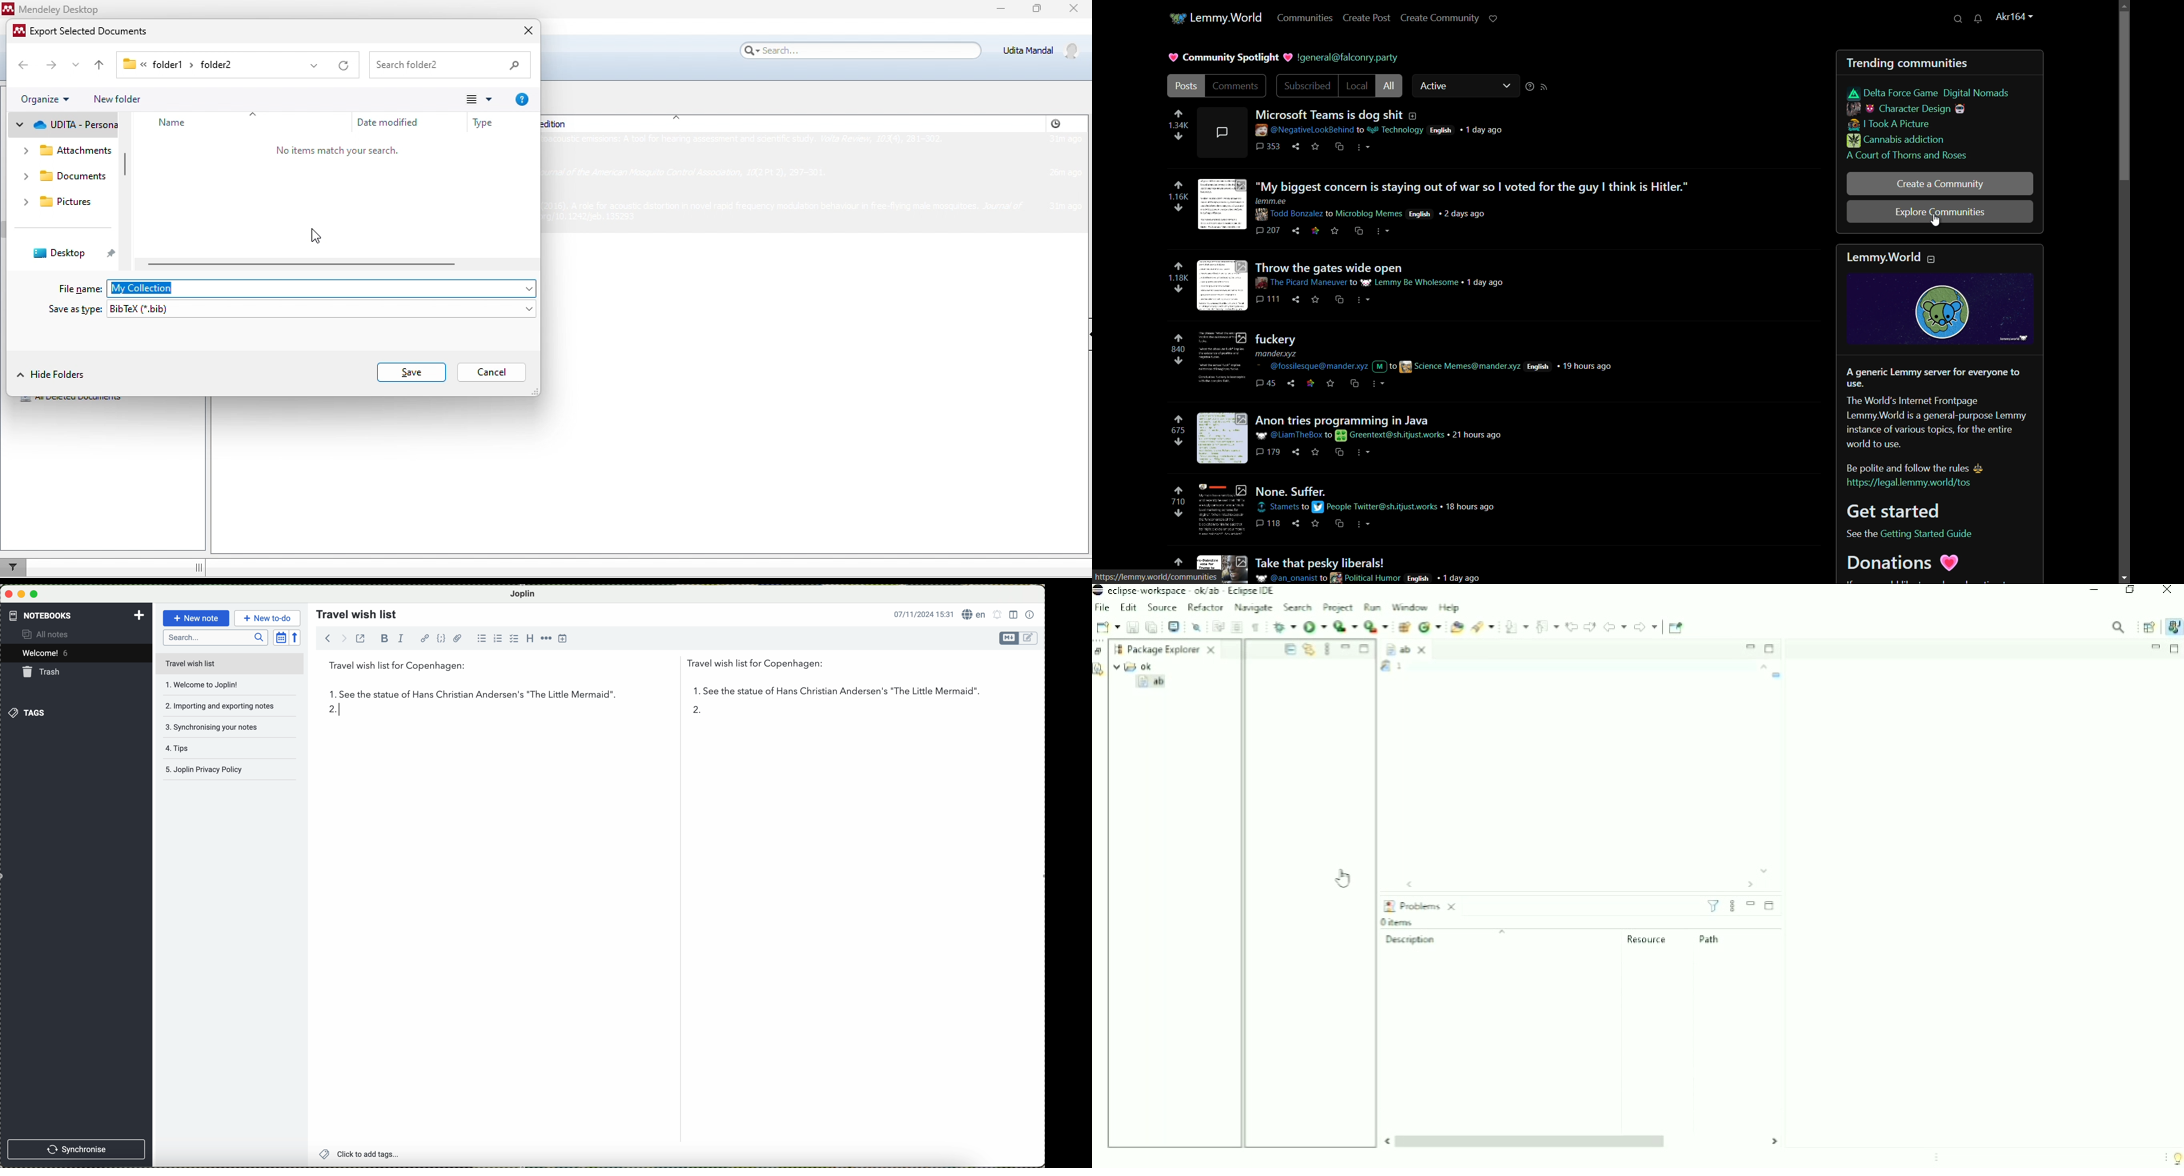 This screenshot has width=2184, height=1176. What do you see at coordinates (1307, 87) in the screenshot?
I see `subscribed` at bounding box center [1307, 87].